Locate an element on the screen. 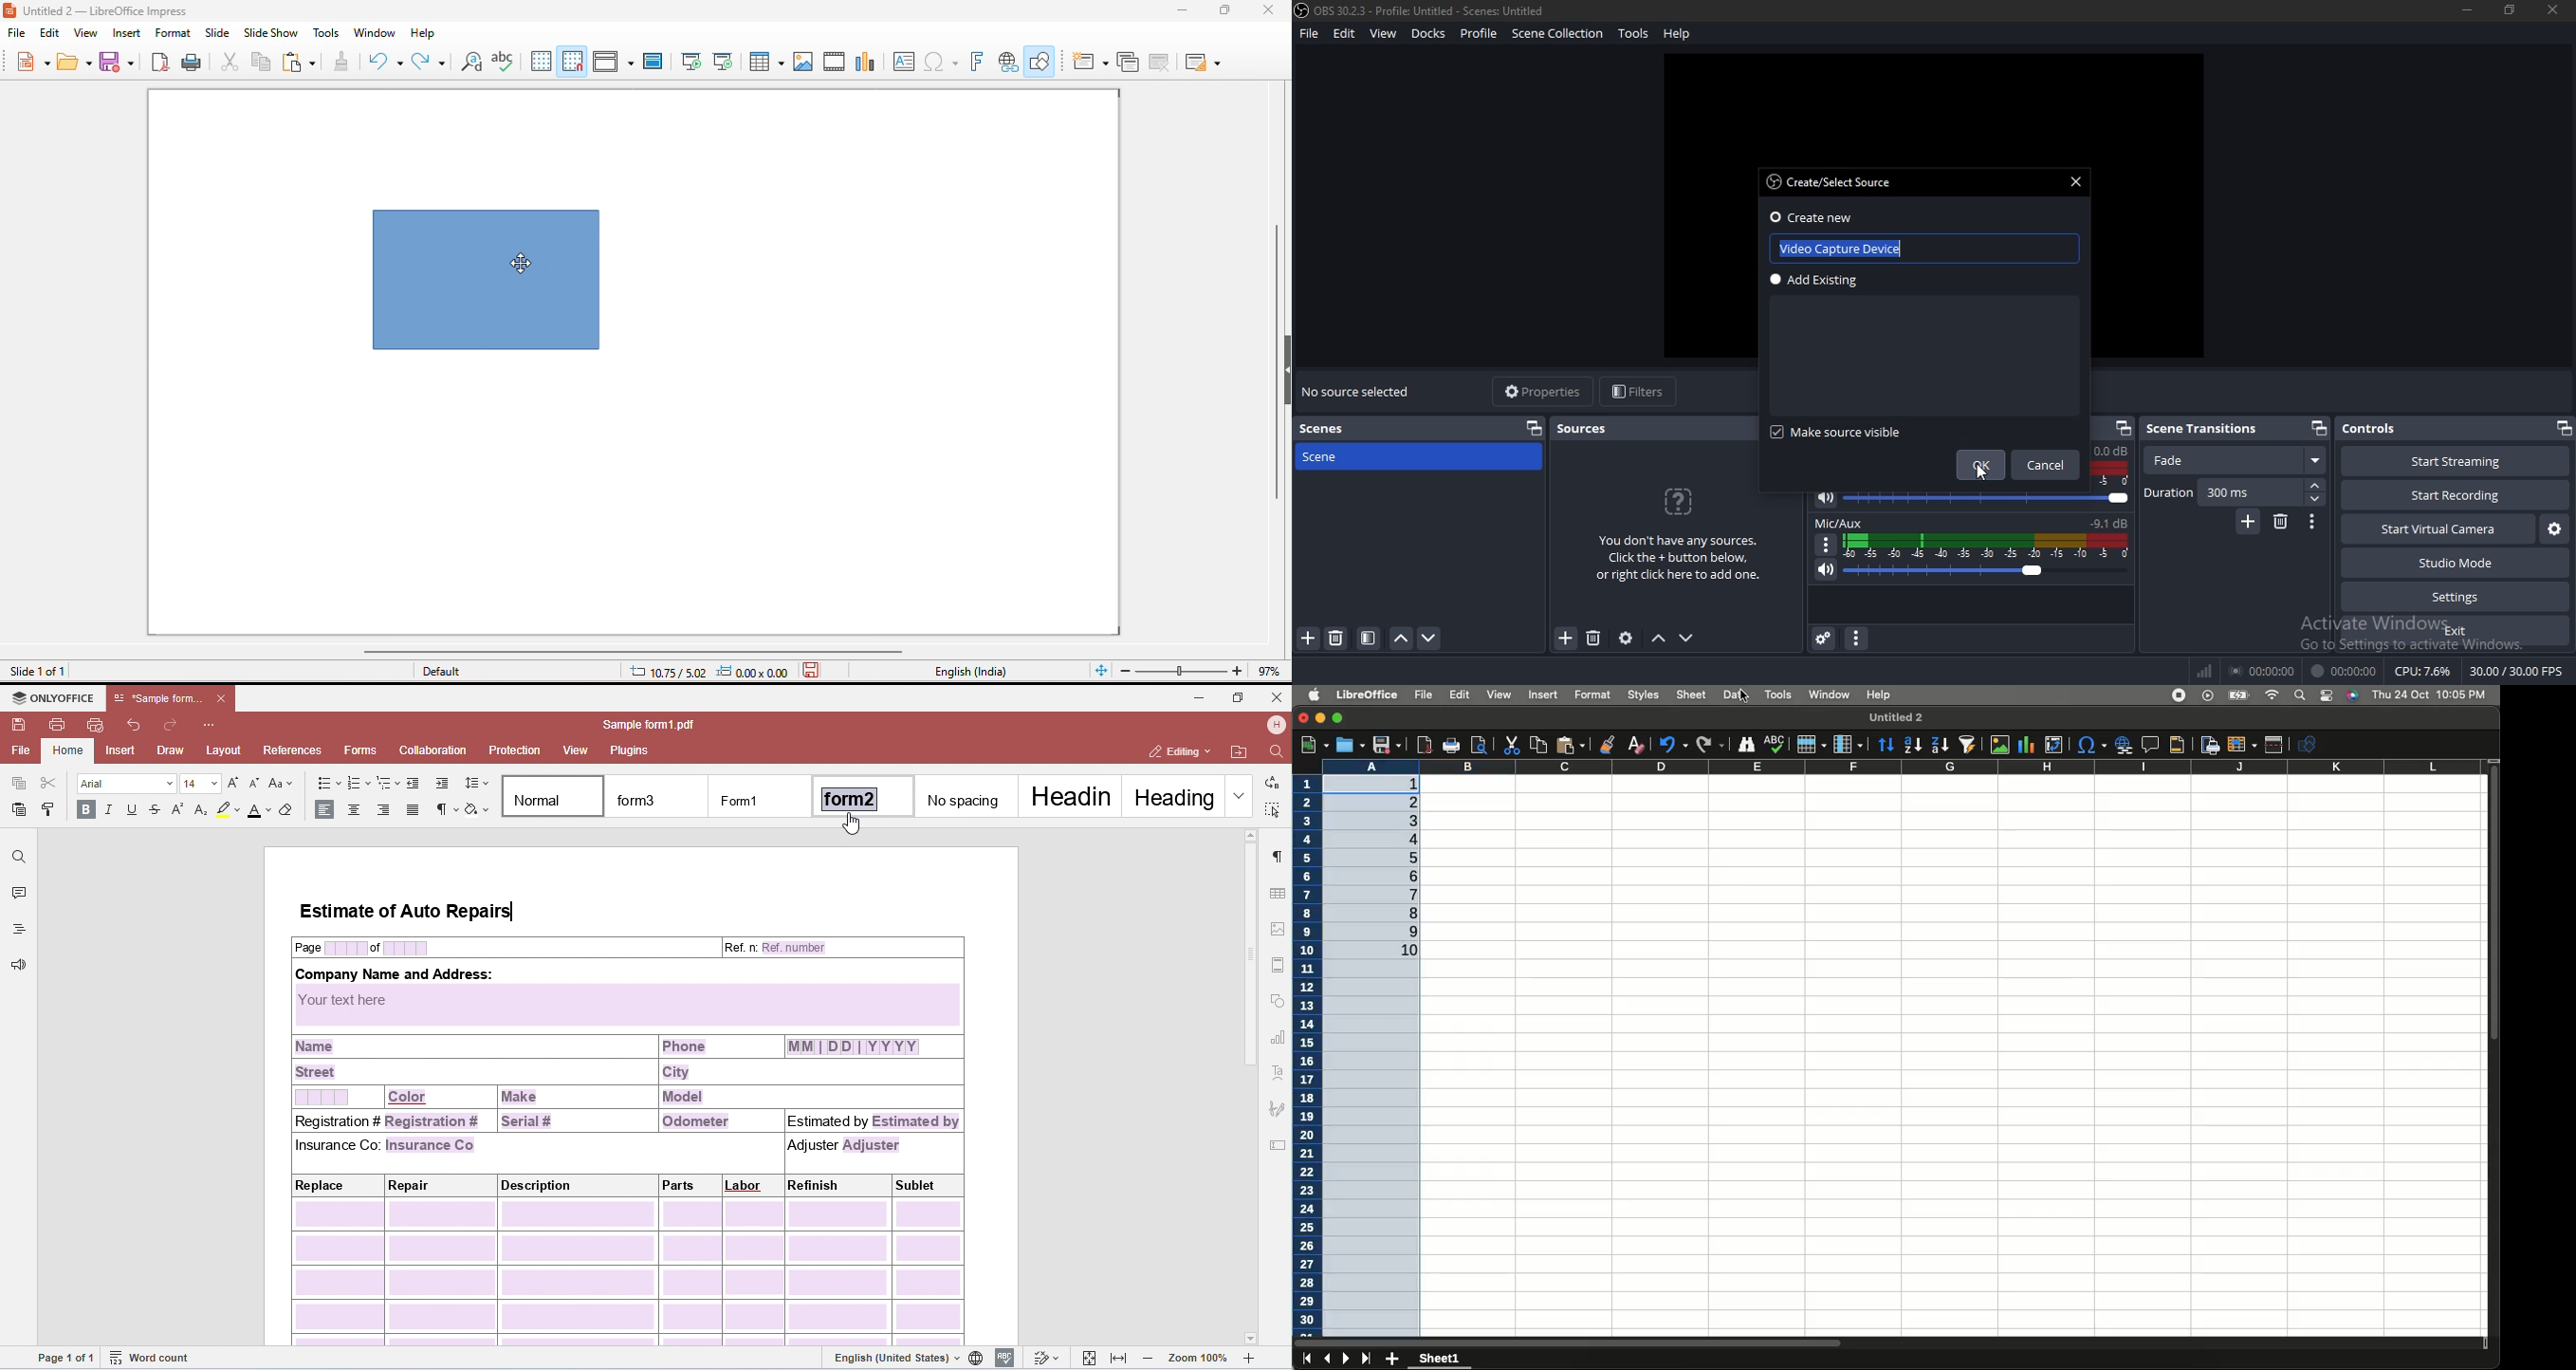  vertical scroll bar is located at coordinates (1274, 376).